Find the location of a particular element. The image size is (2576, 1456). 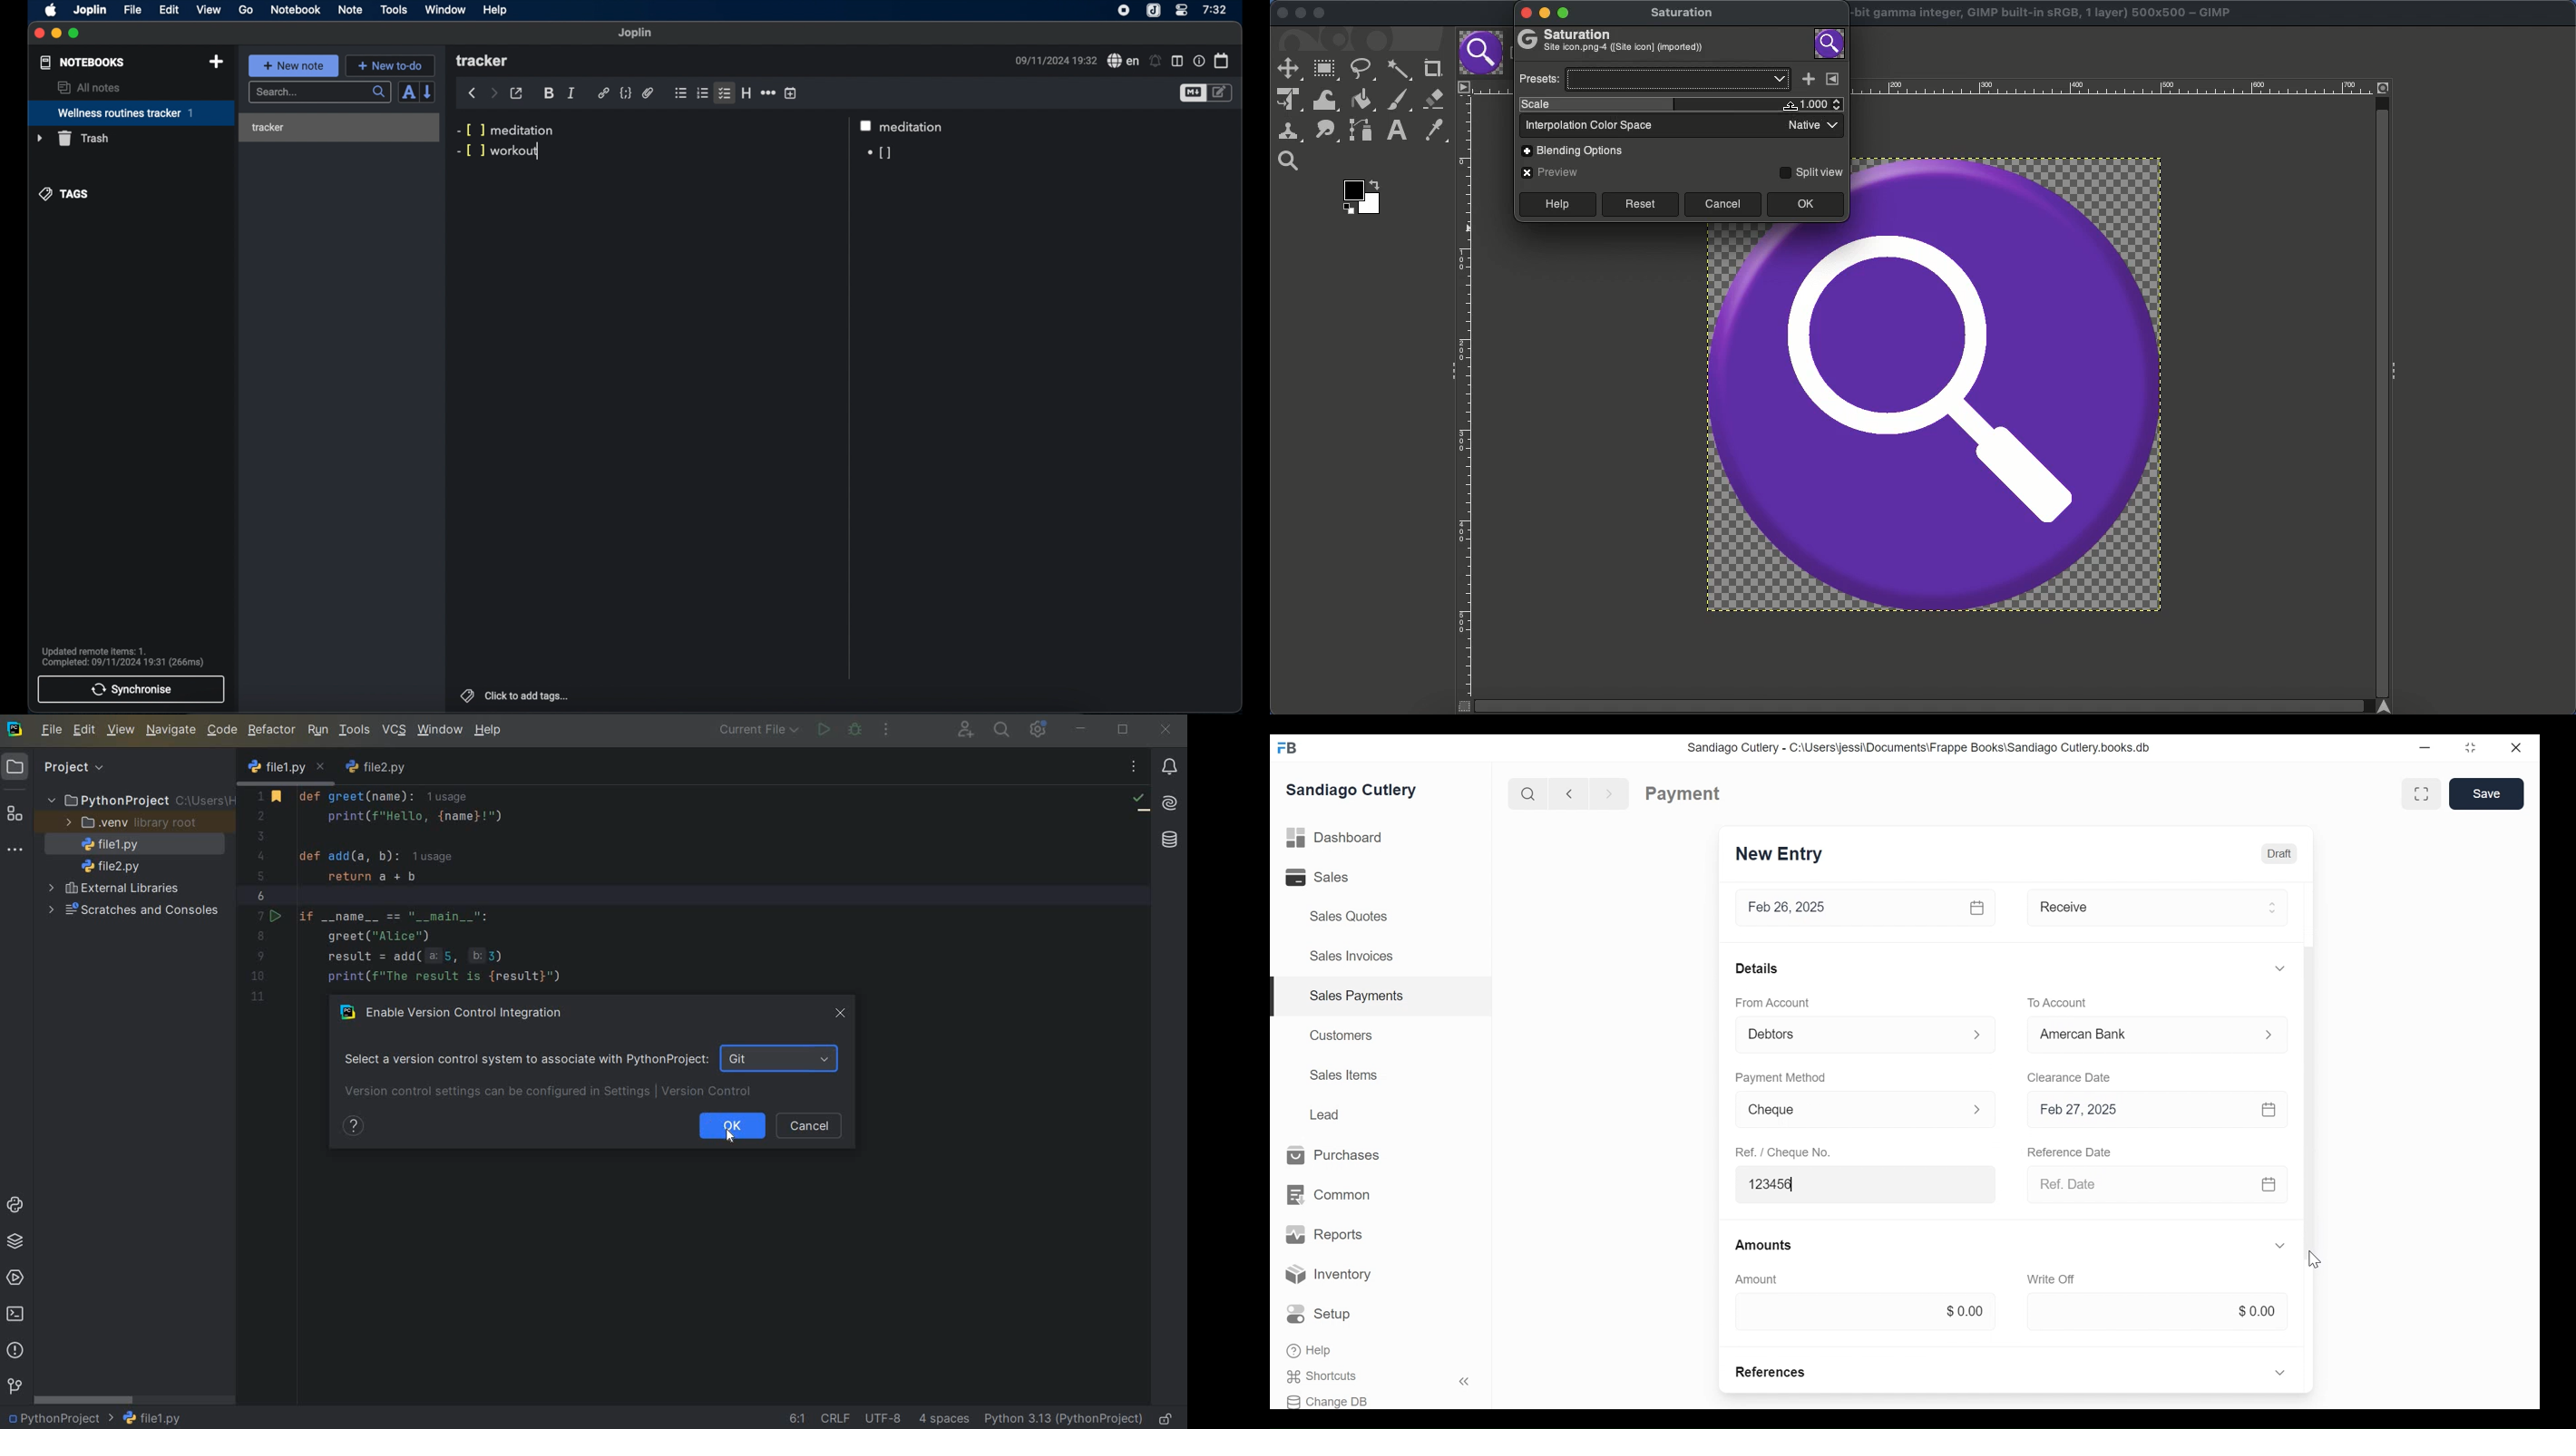

close is located at coordinates (40, 34).